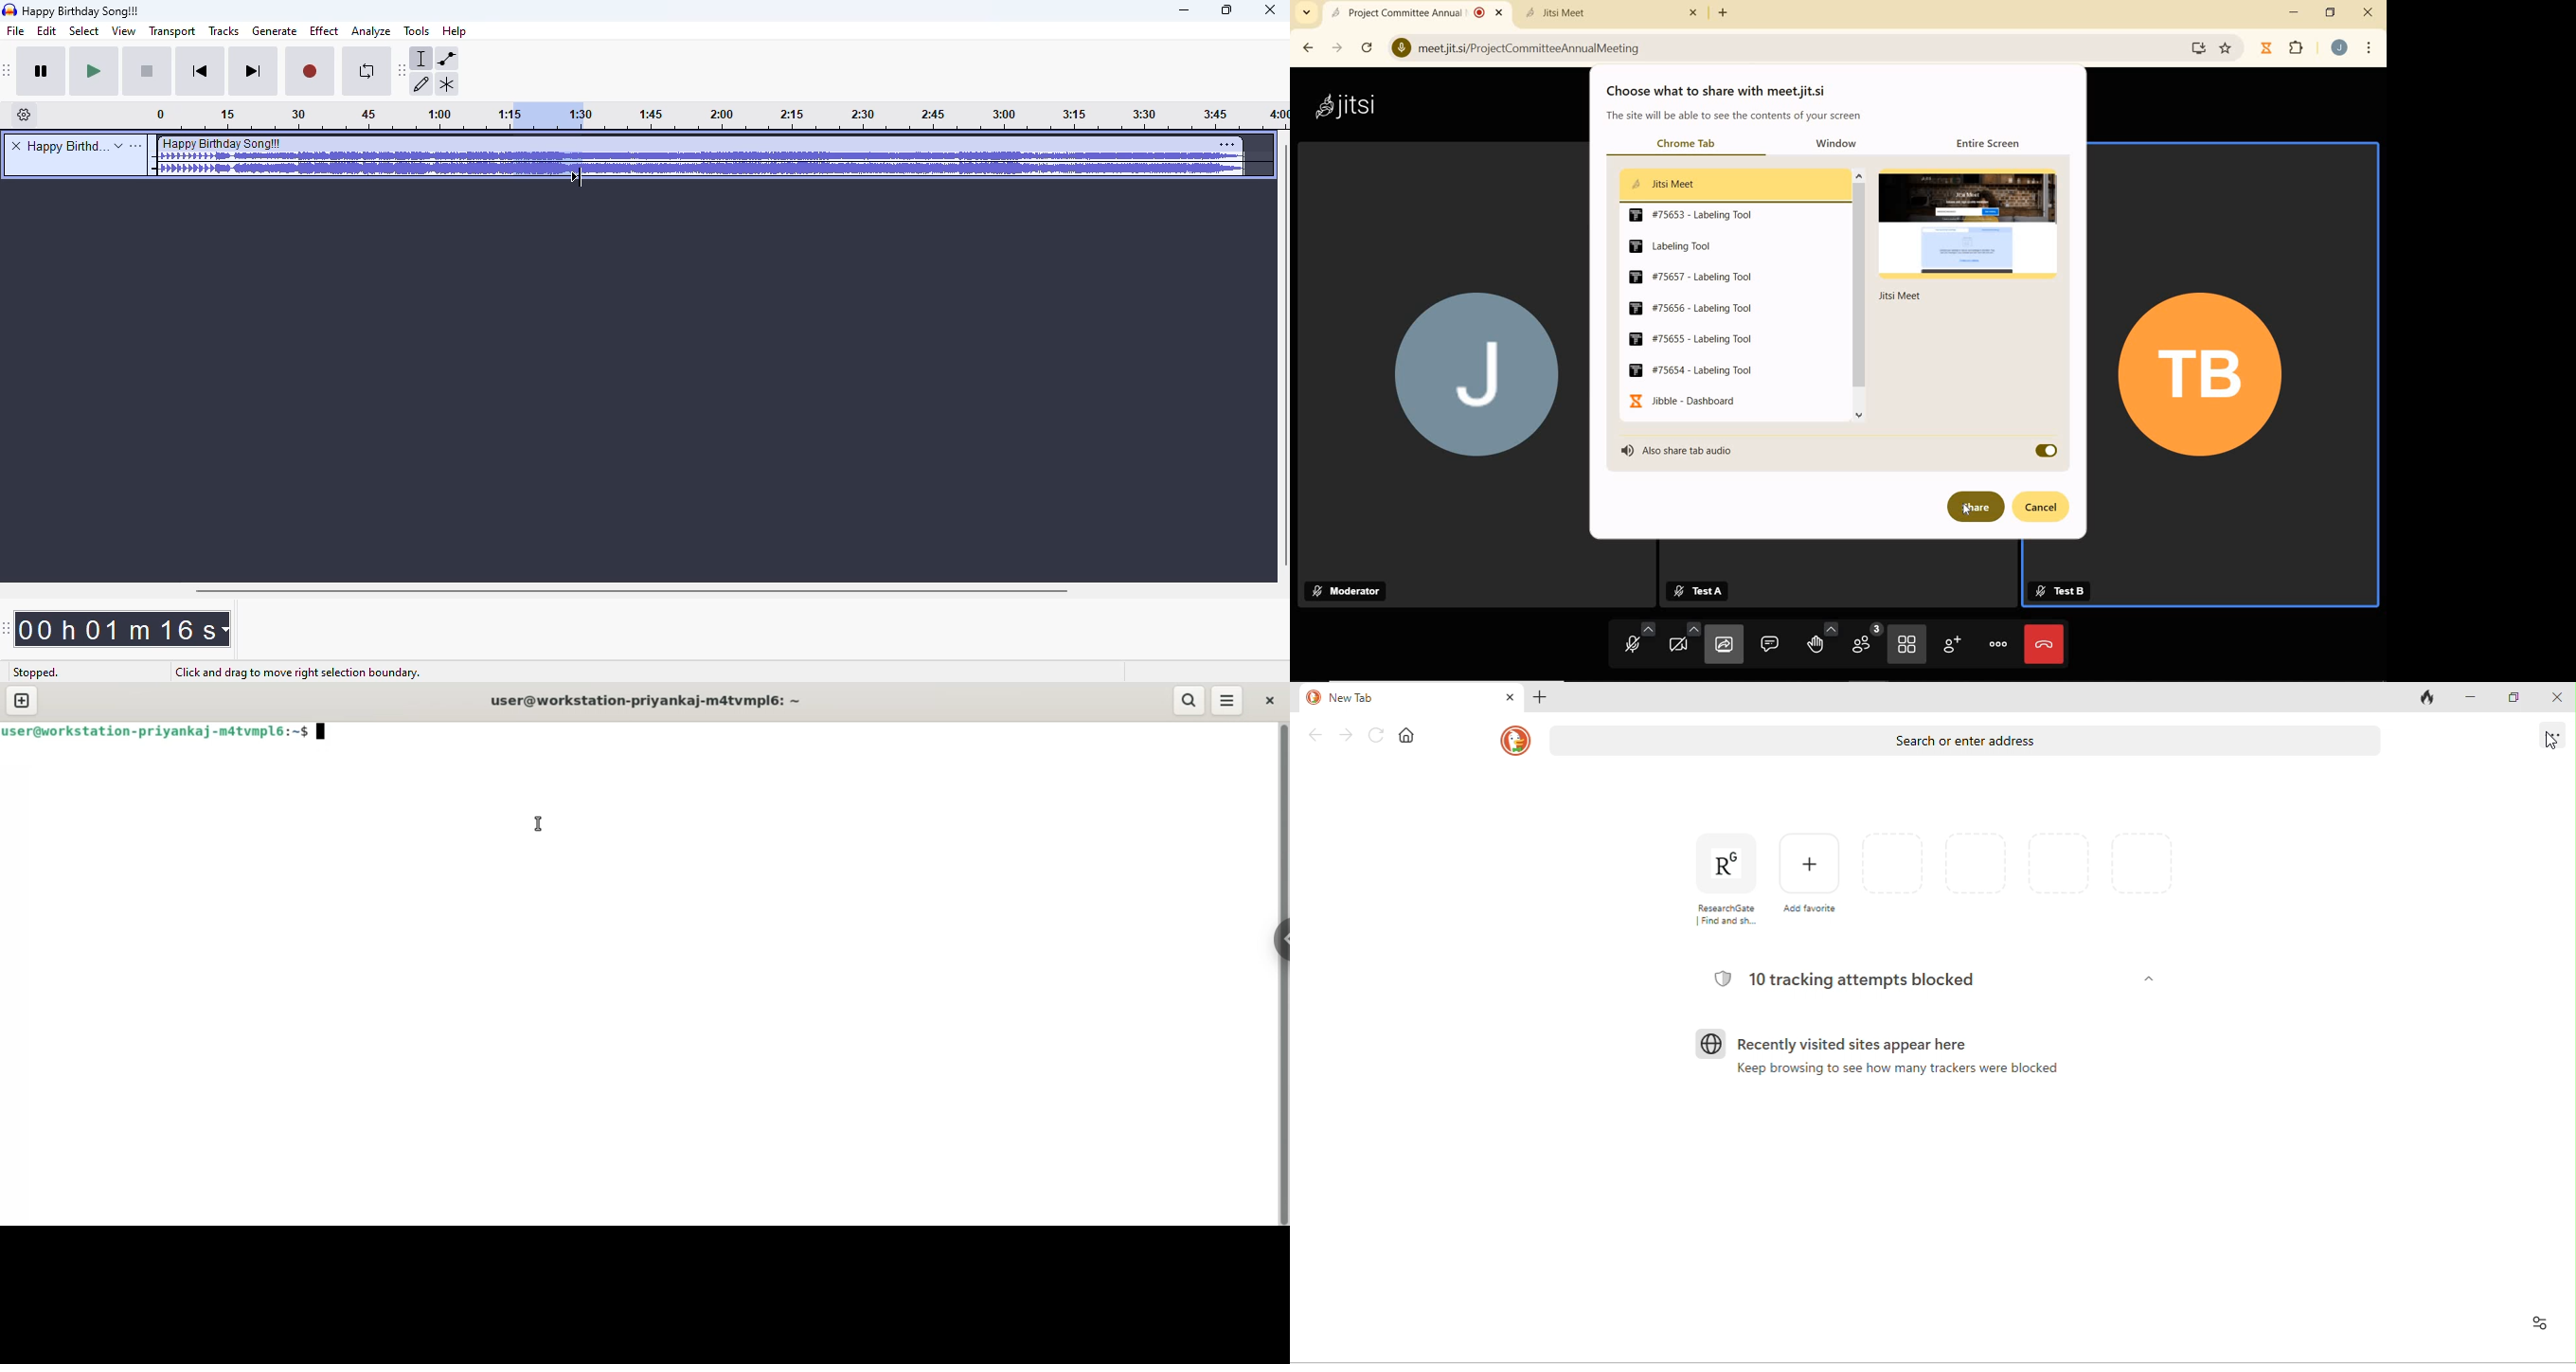 The image size is (2576, 1372). Describe the element at coordinates (1314, 735) in the screenshot. I see `back` at that location.